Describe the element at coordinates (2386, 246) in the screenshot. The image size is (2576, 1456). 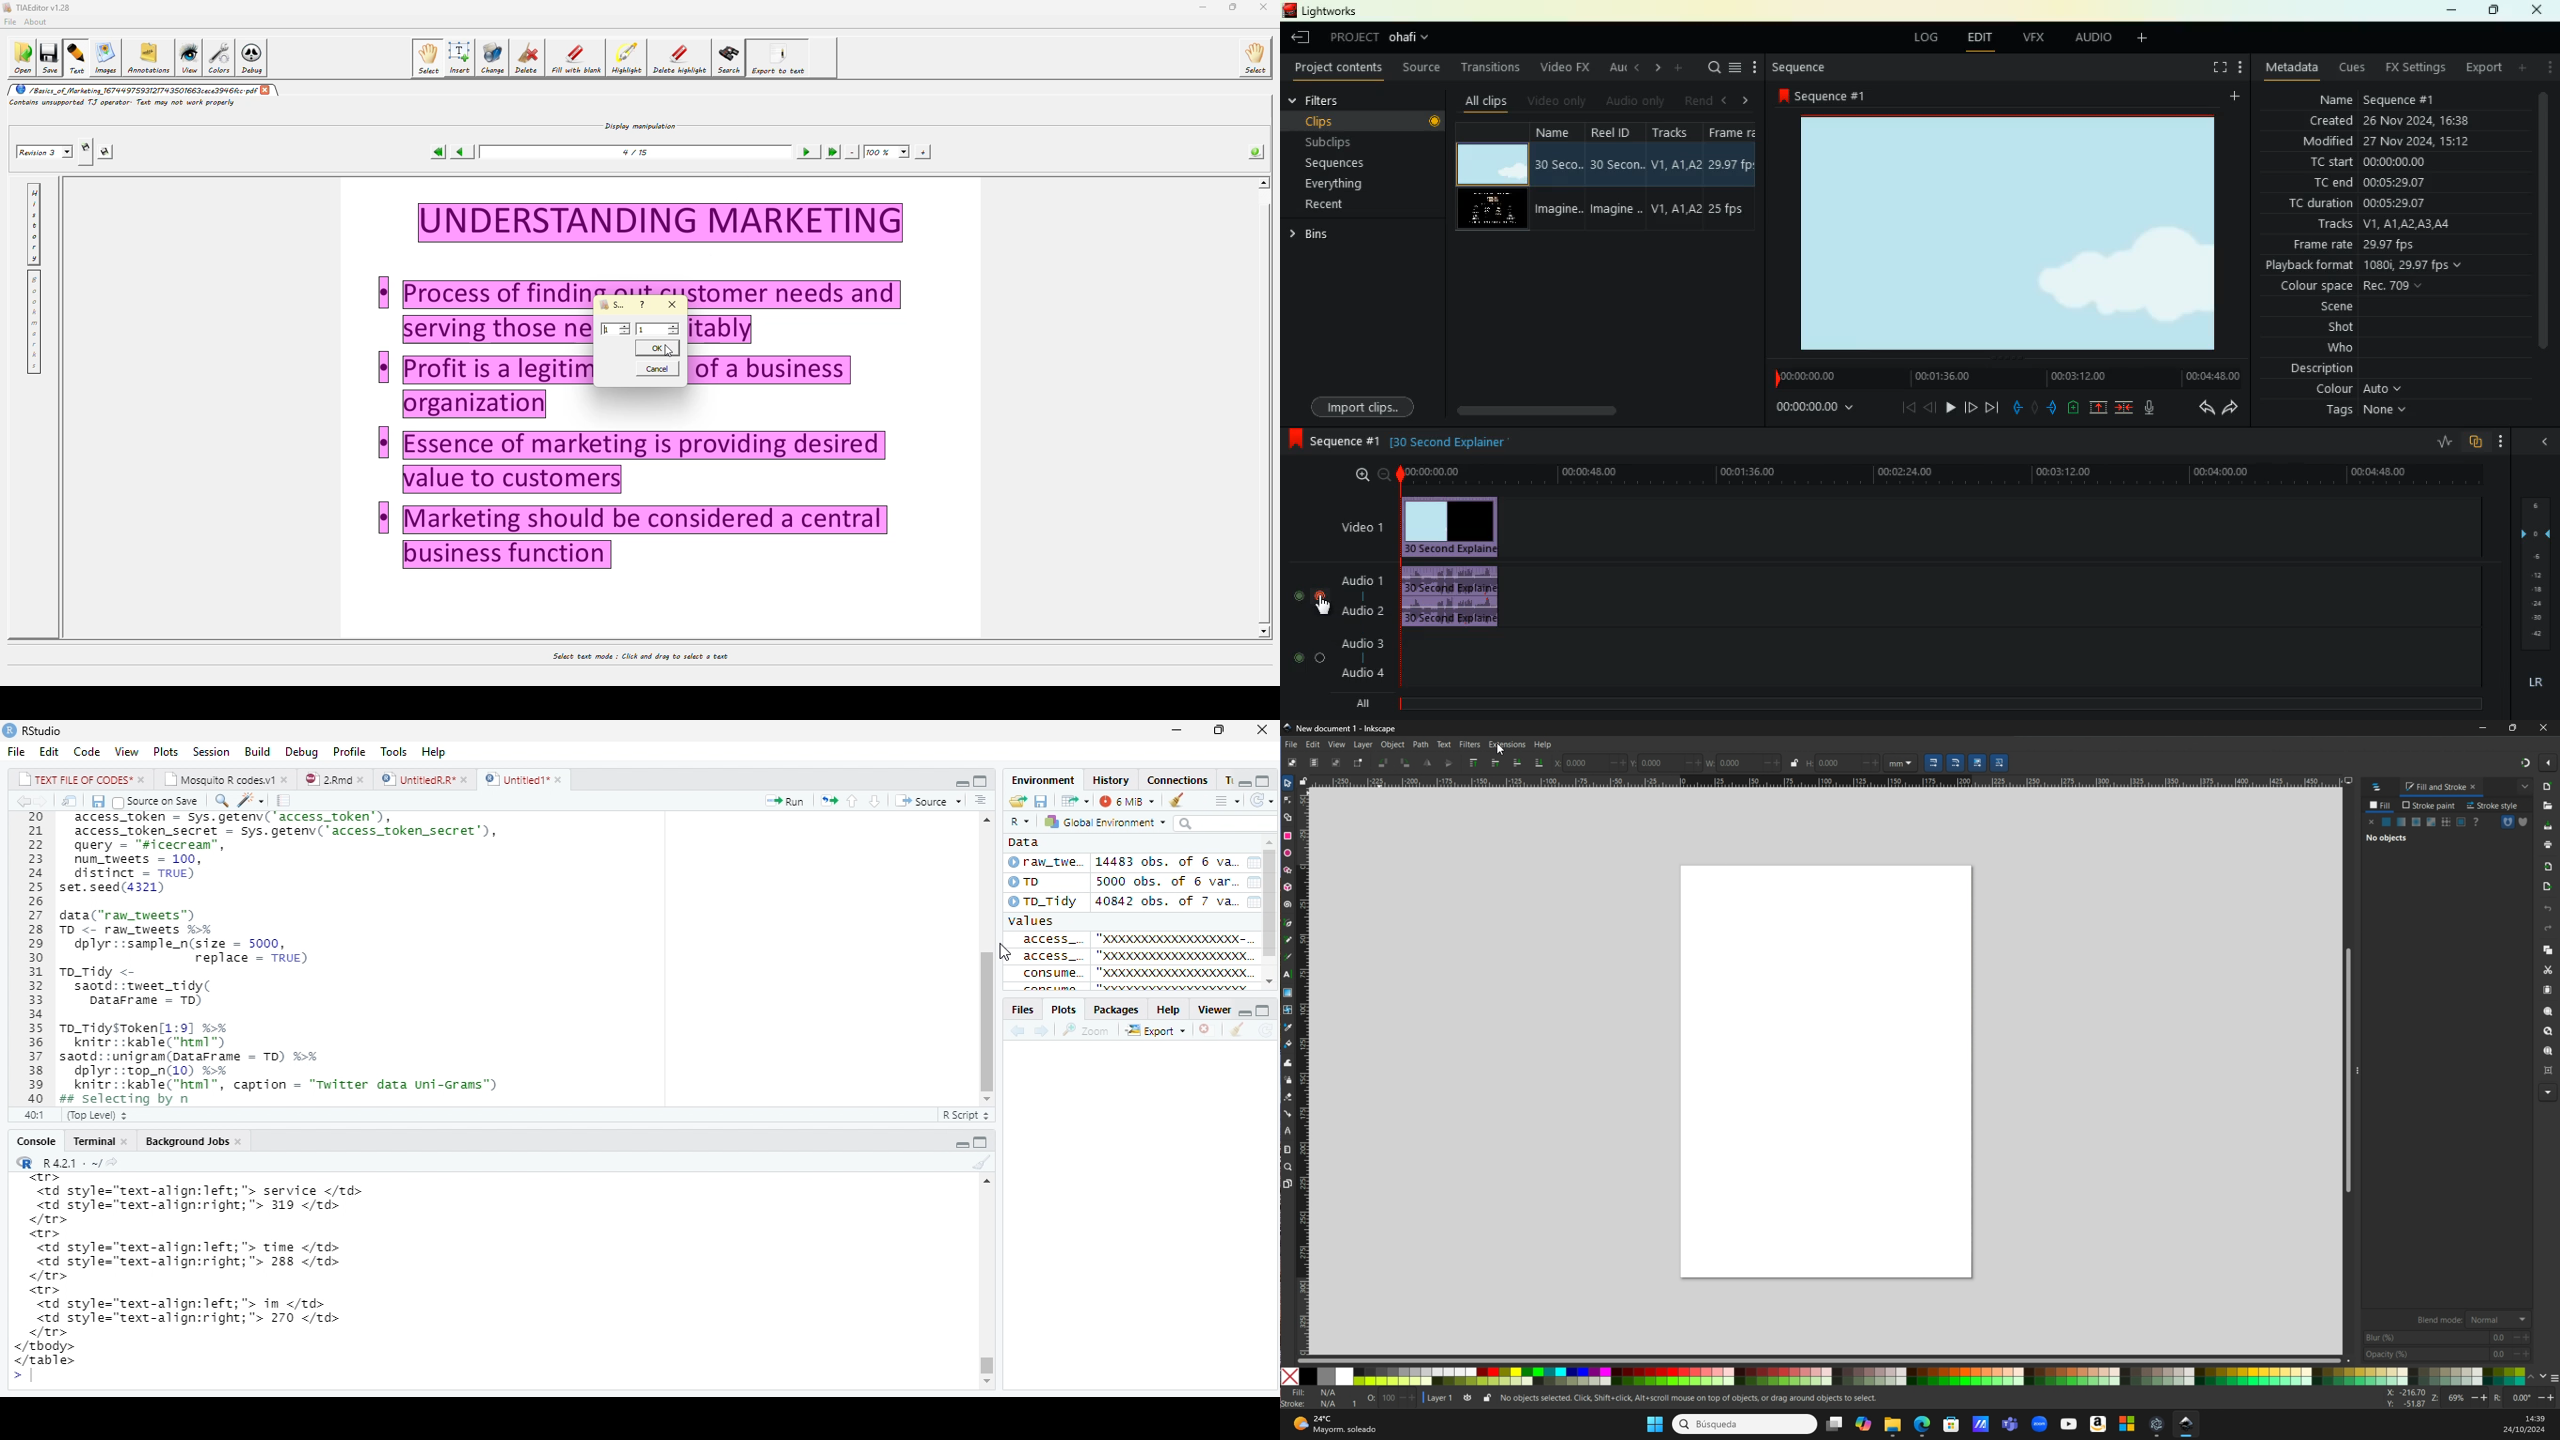
I see `frame rate` at that location.